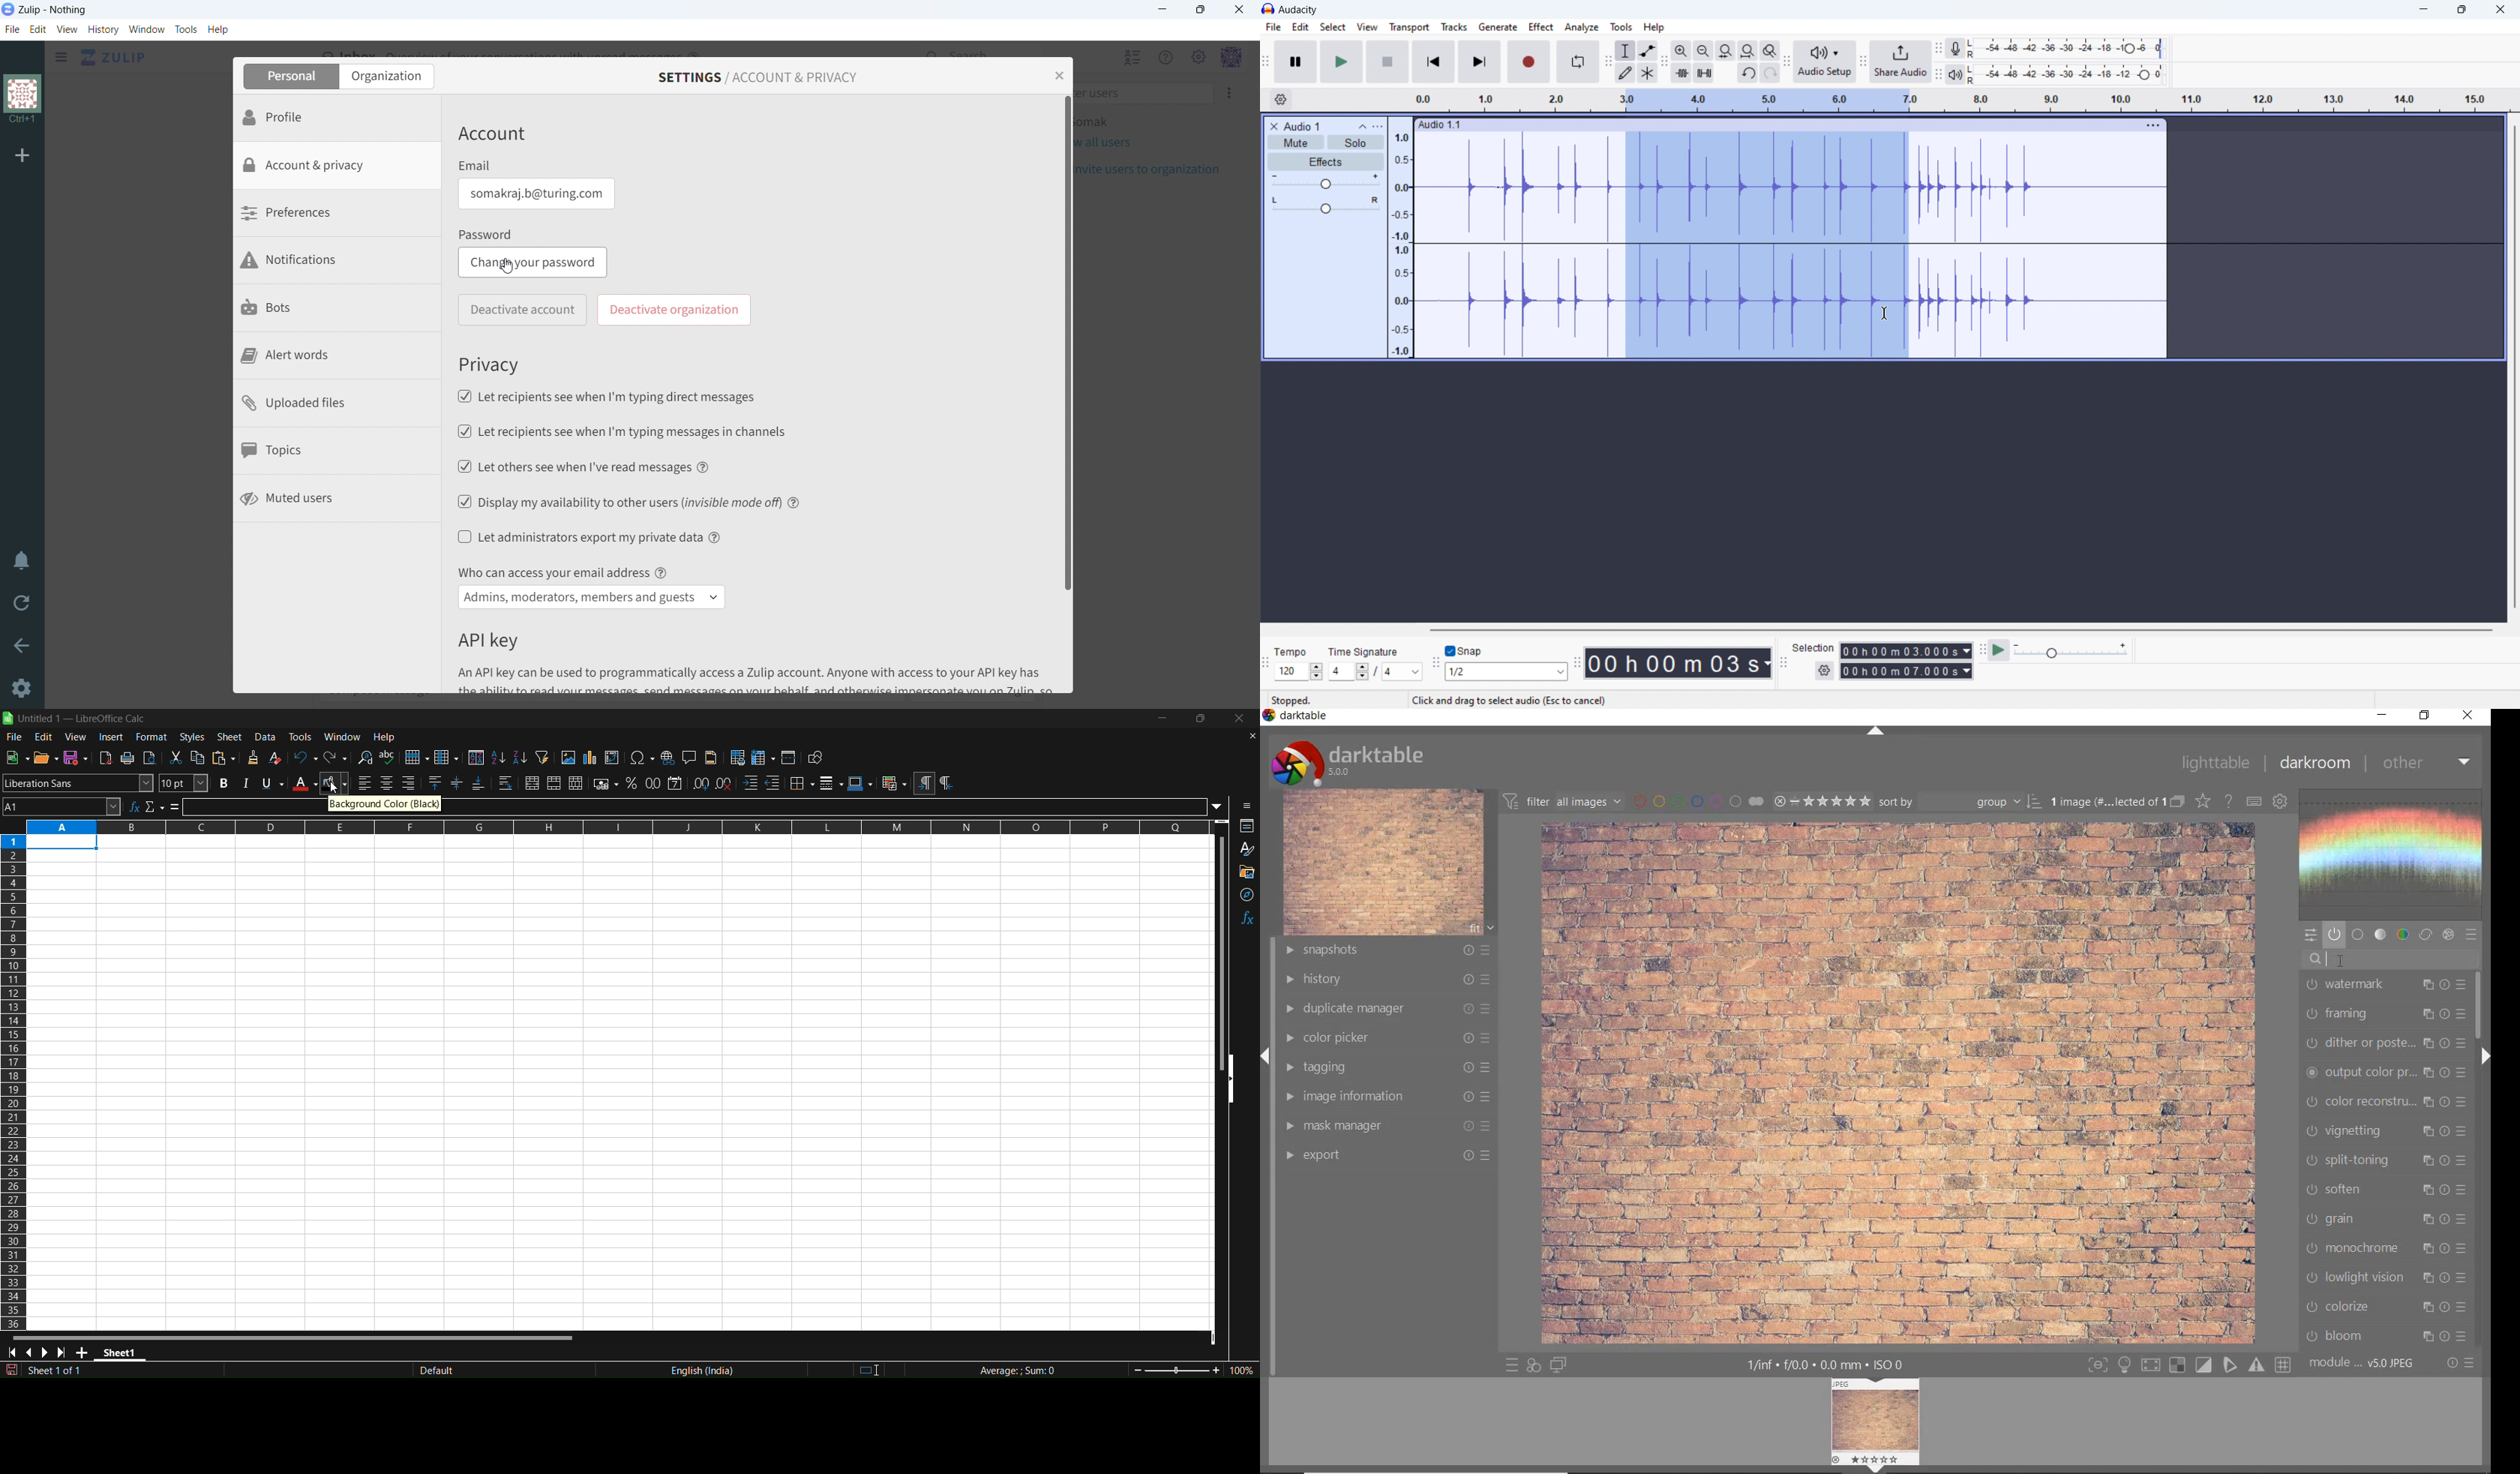 Image resolution: width=2520 pixels, height=1484 pixels. Describe the element at coordinates (385, 804) in the screenshot. I see `Background color black` at that location.